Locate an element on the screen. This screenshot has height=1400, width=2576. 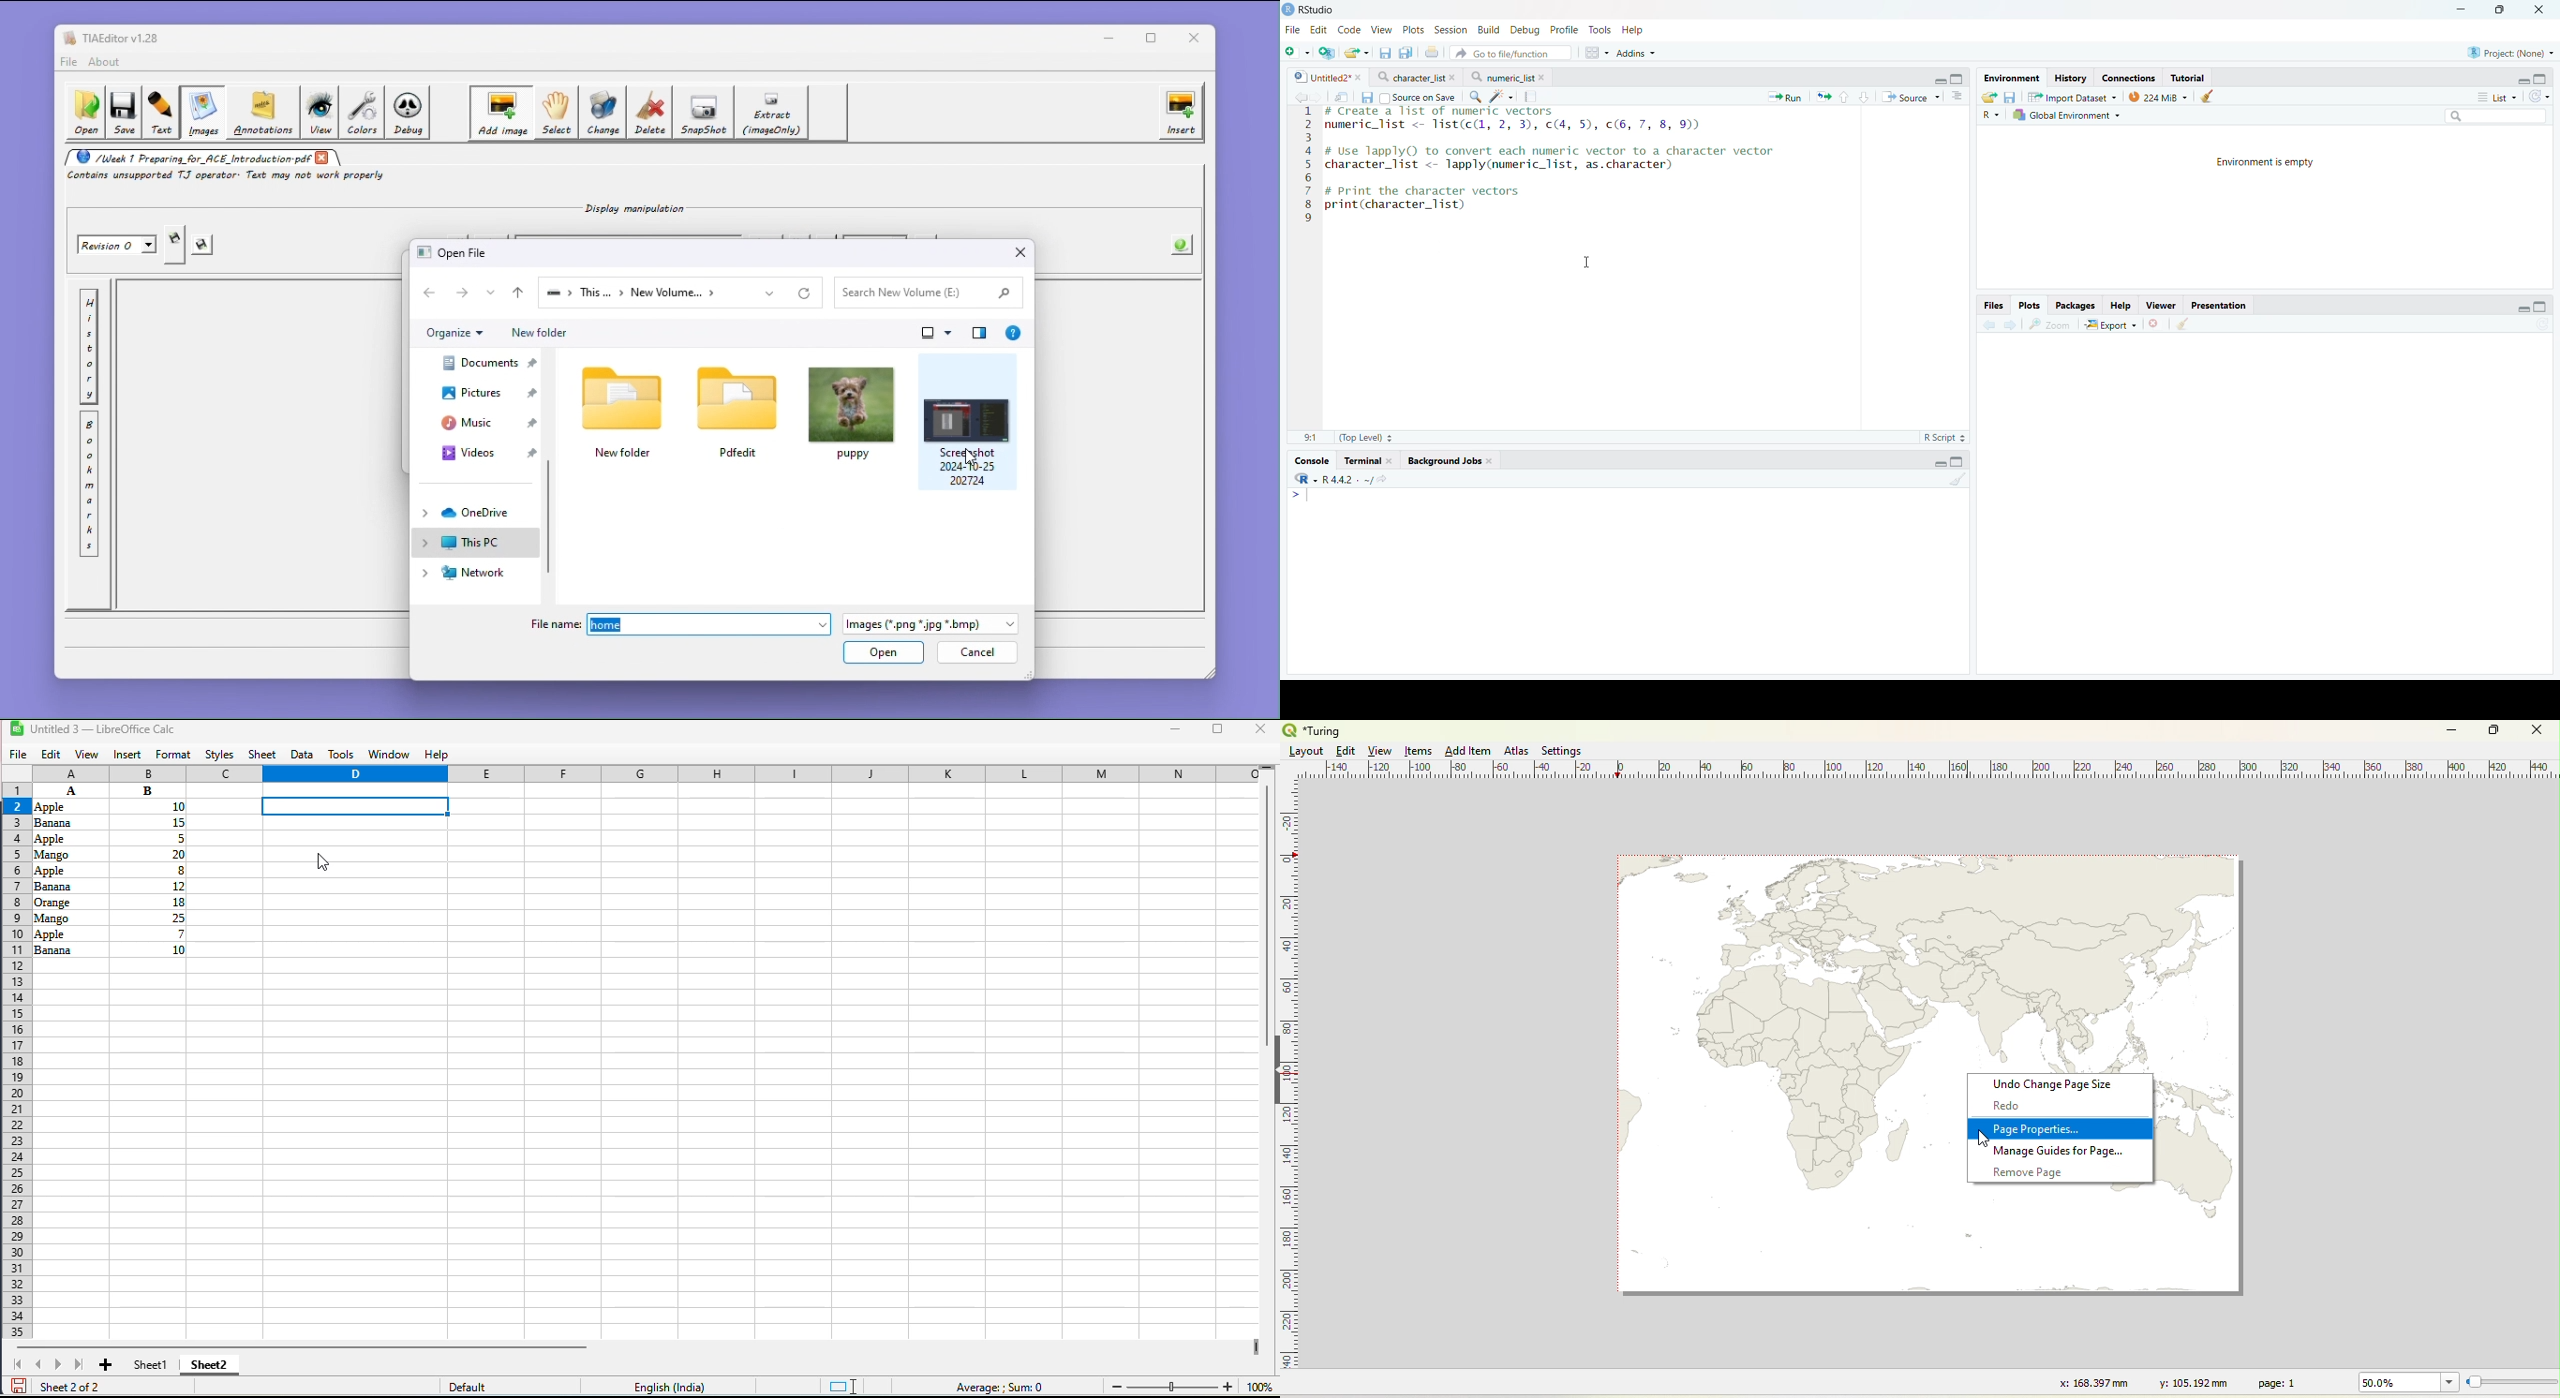
Source on Save is located at coordinates (1417, 97).